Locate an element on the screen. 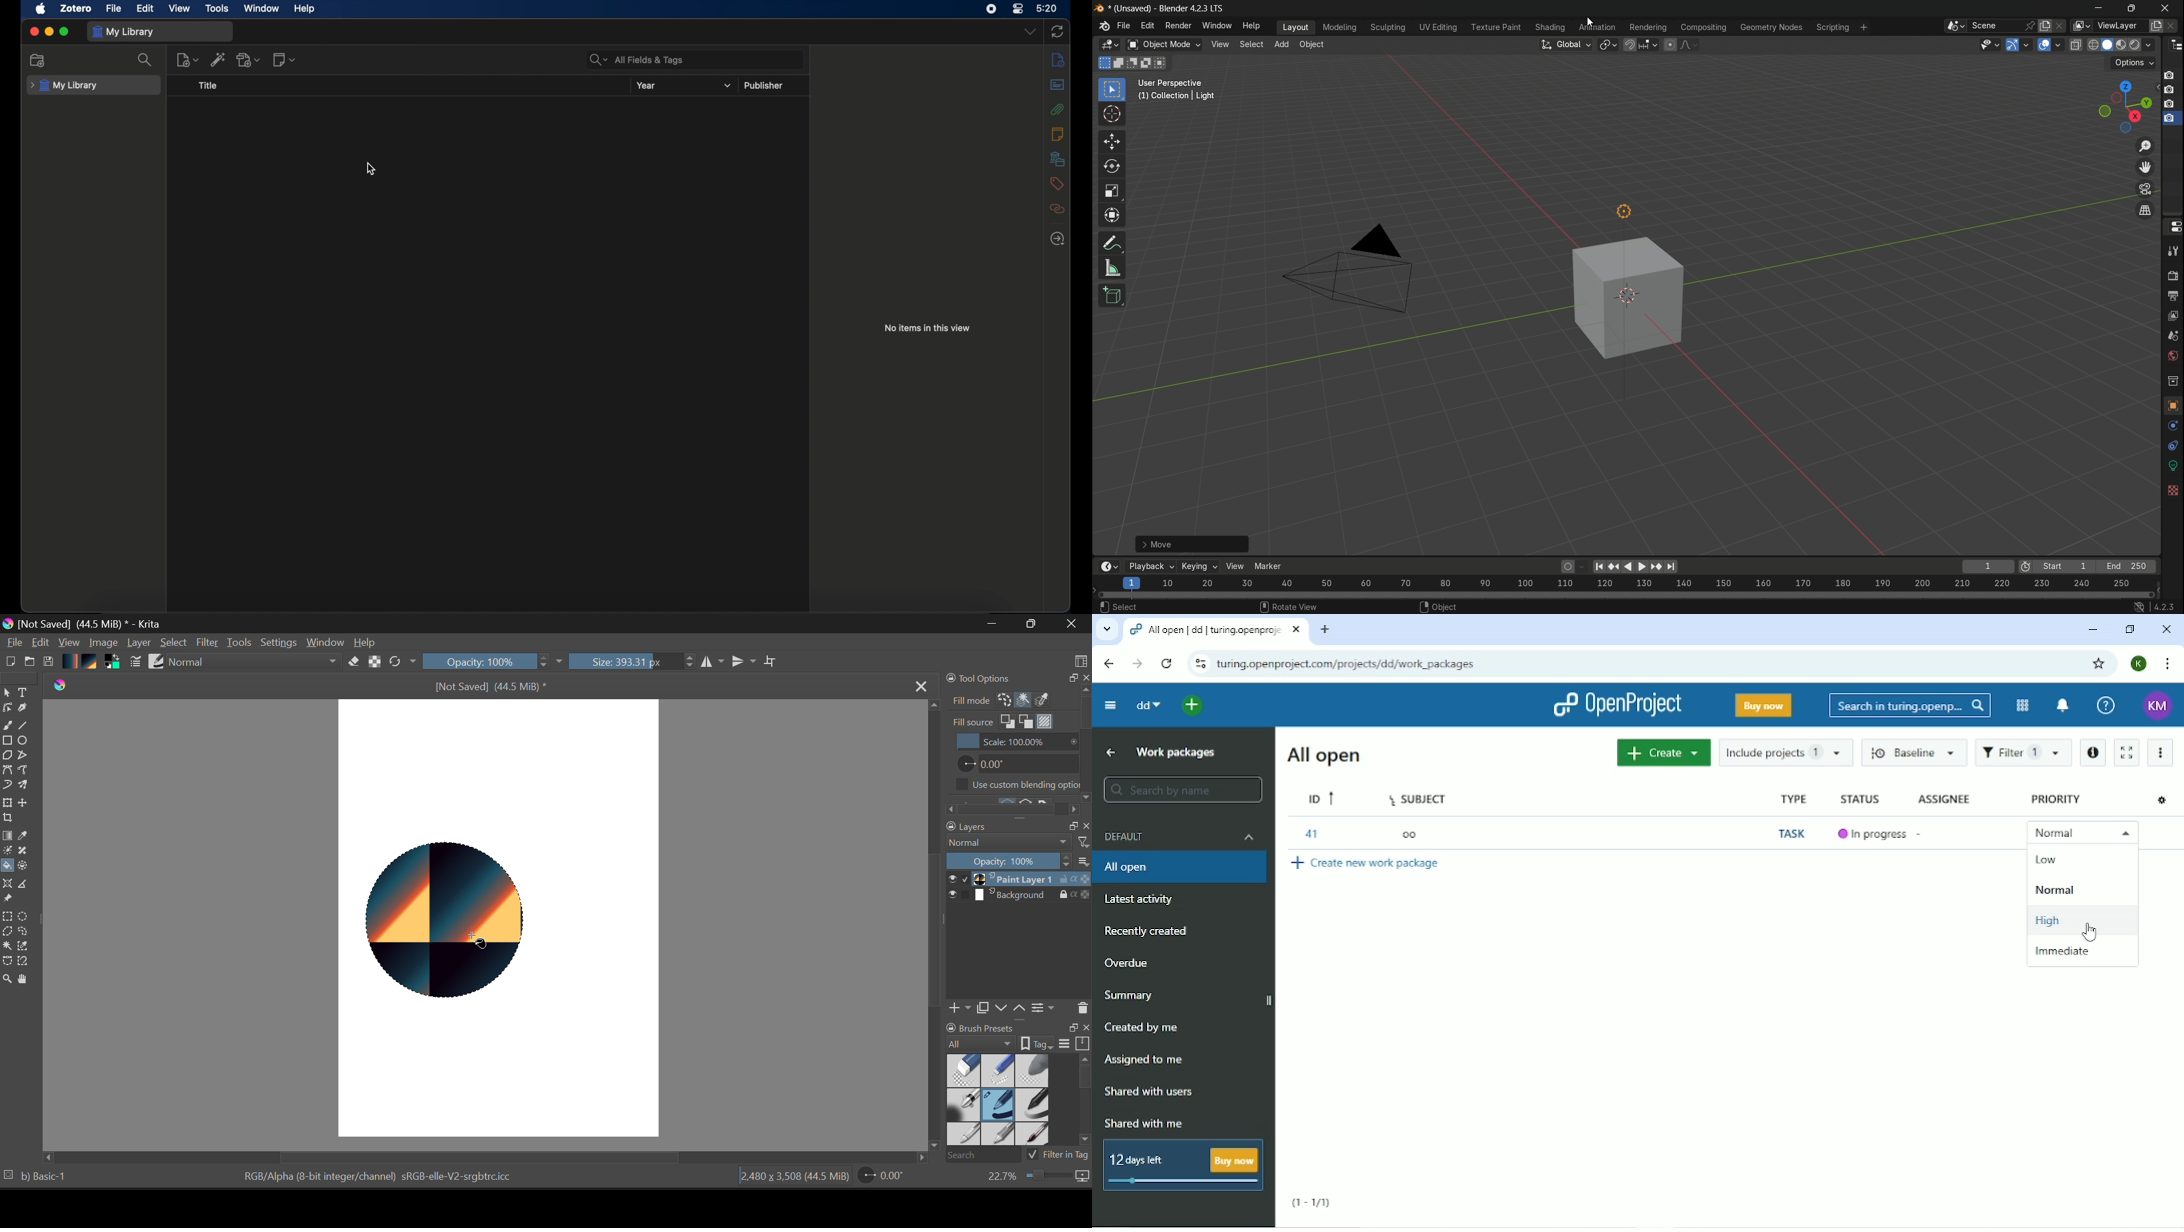 The image size is (2184, 1232). help is located at coordinates (304, 9).